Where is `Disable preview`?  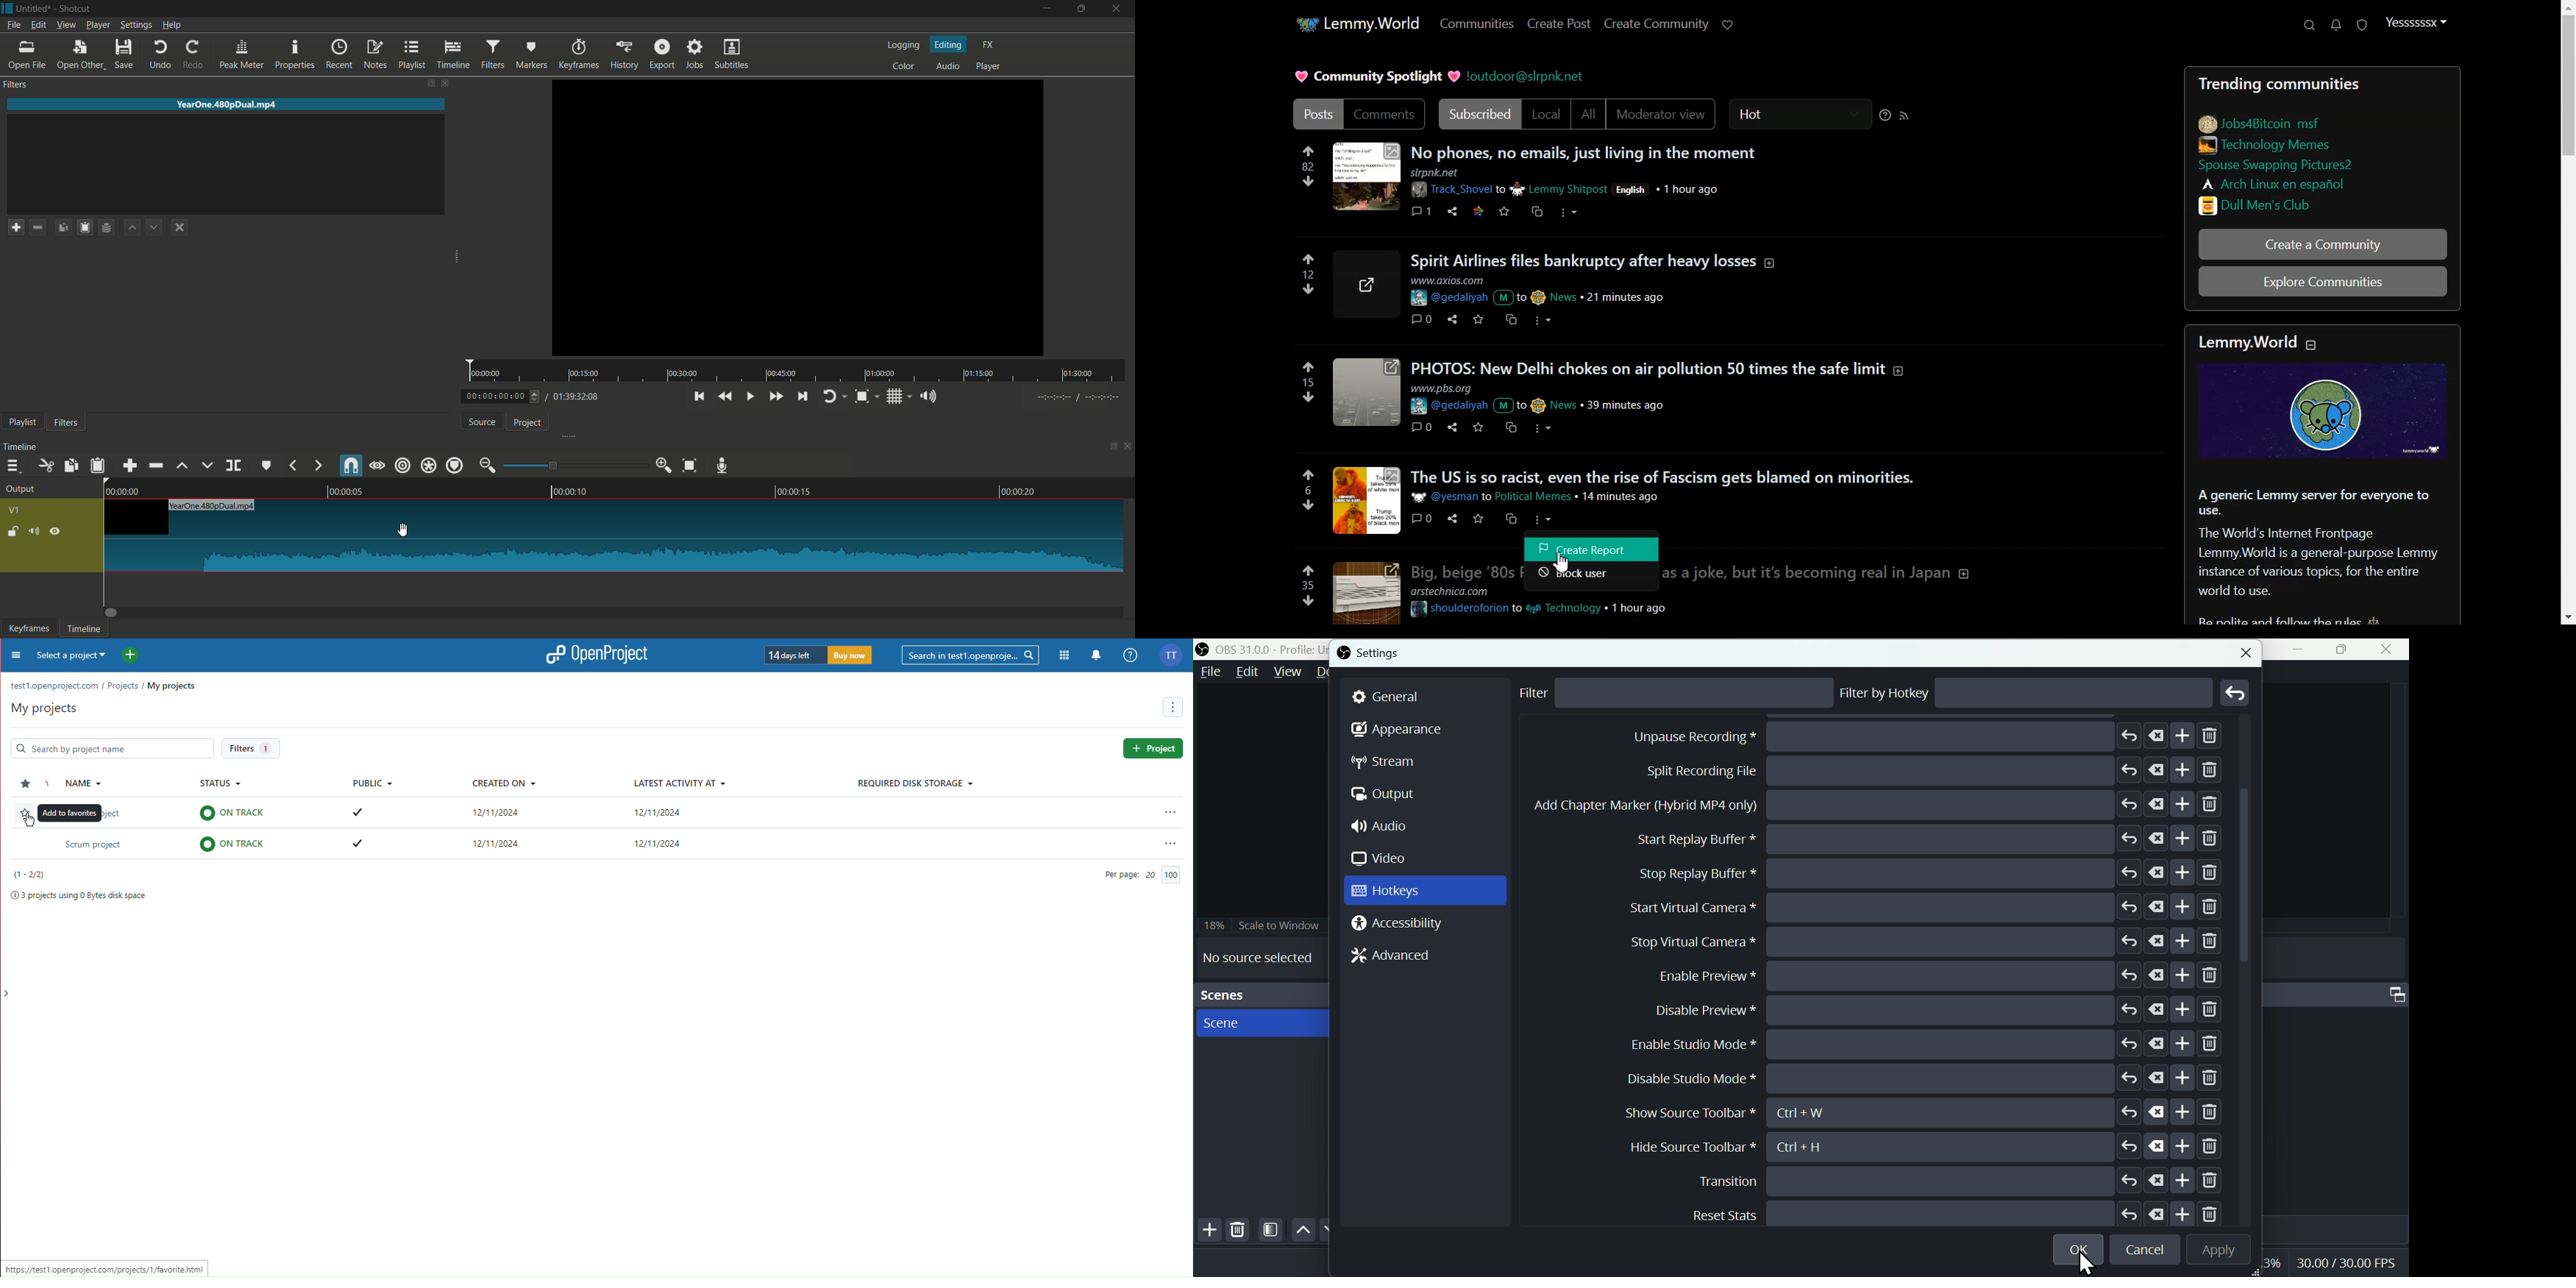 Disable preview is located at coordinates (1938, 1180).